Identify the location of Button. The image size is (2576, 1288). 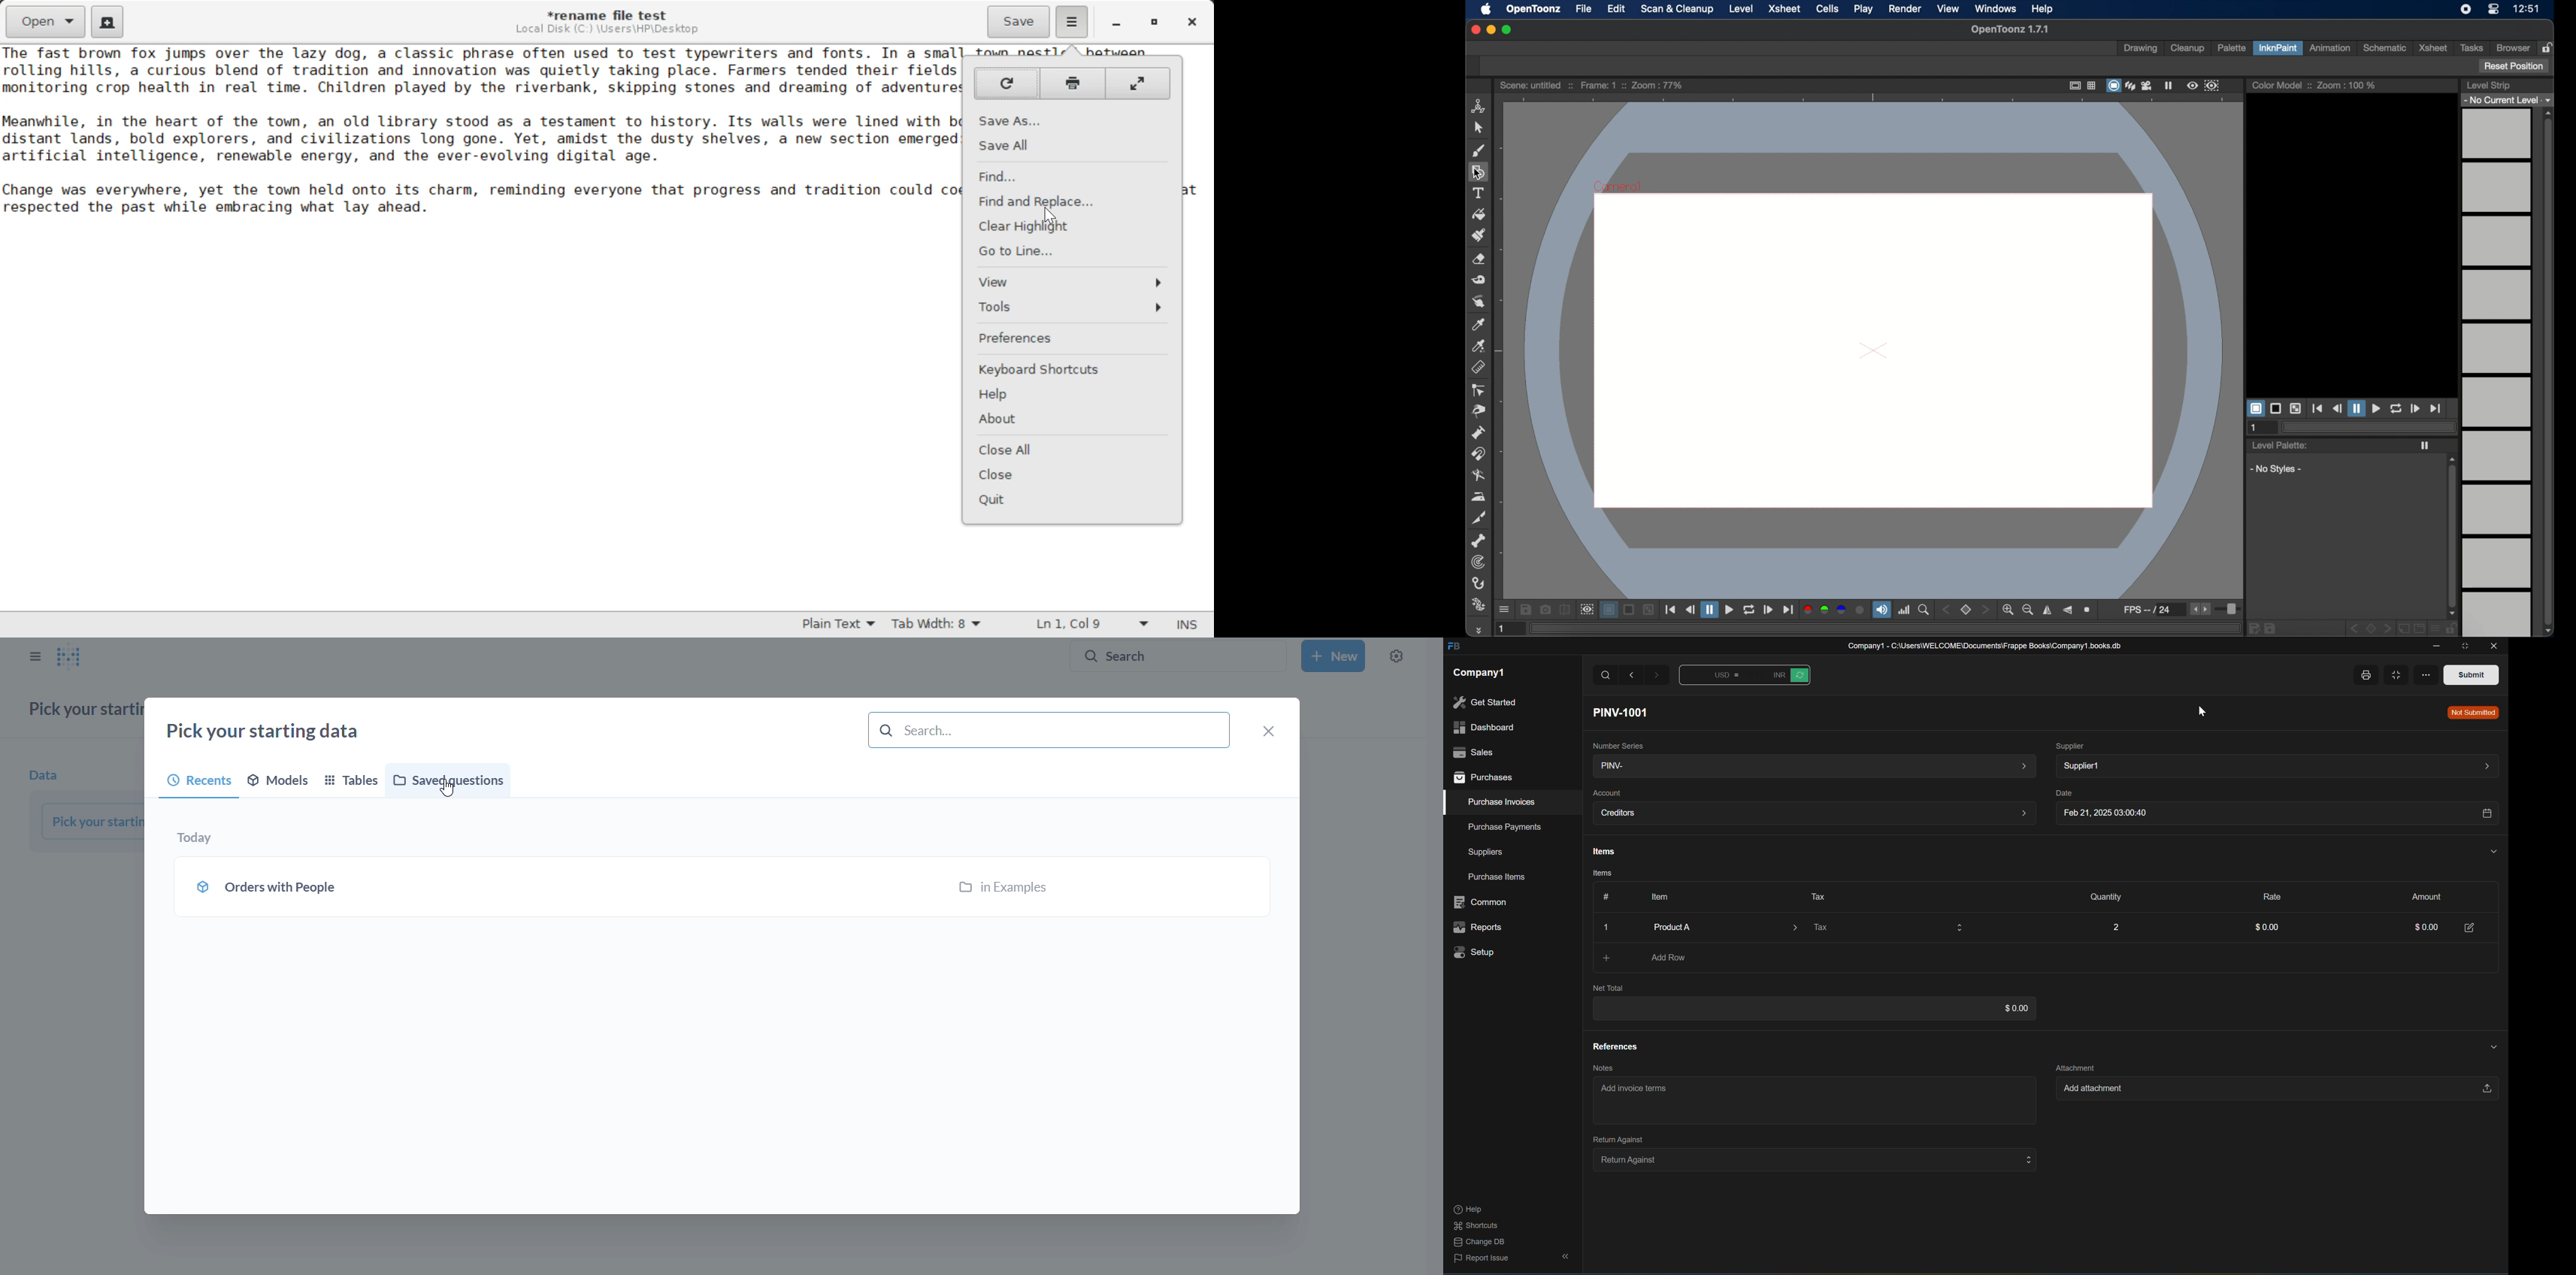
(1789, 675).